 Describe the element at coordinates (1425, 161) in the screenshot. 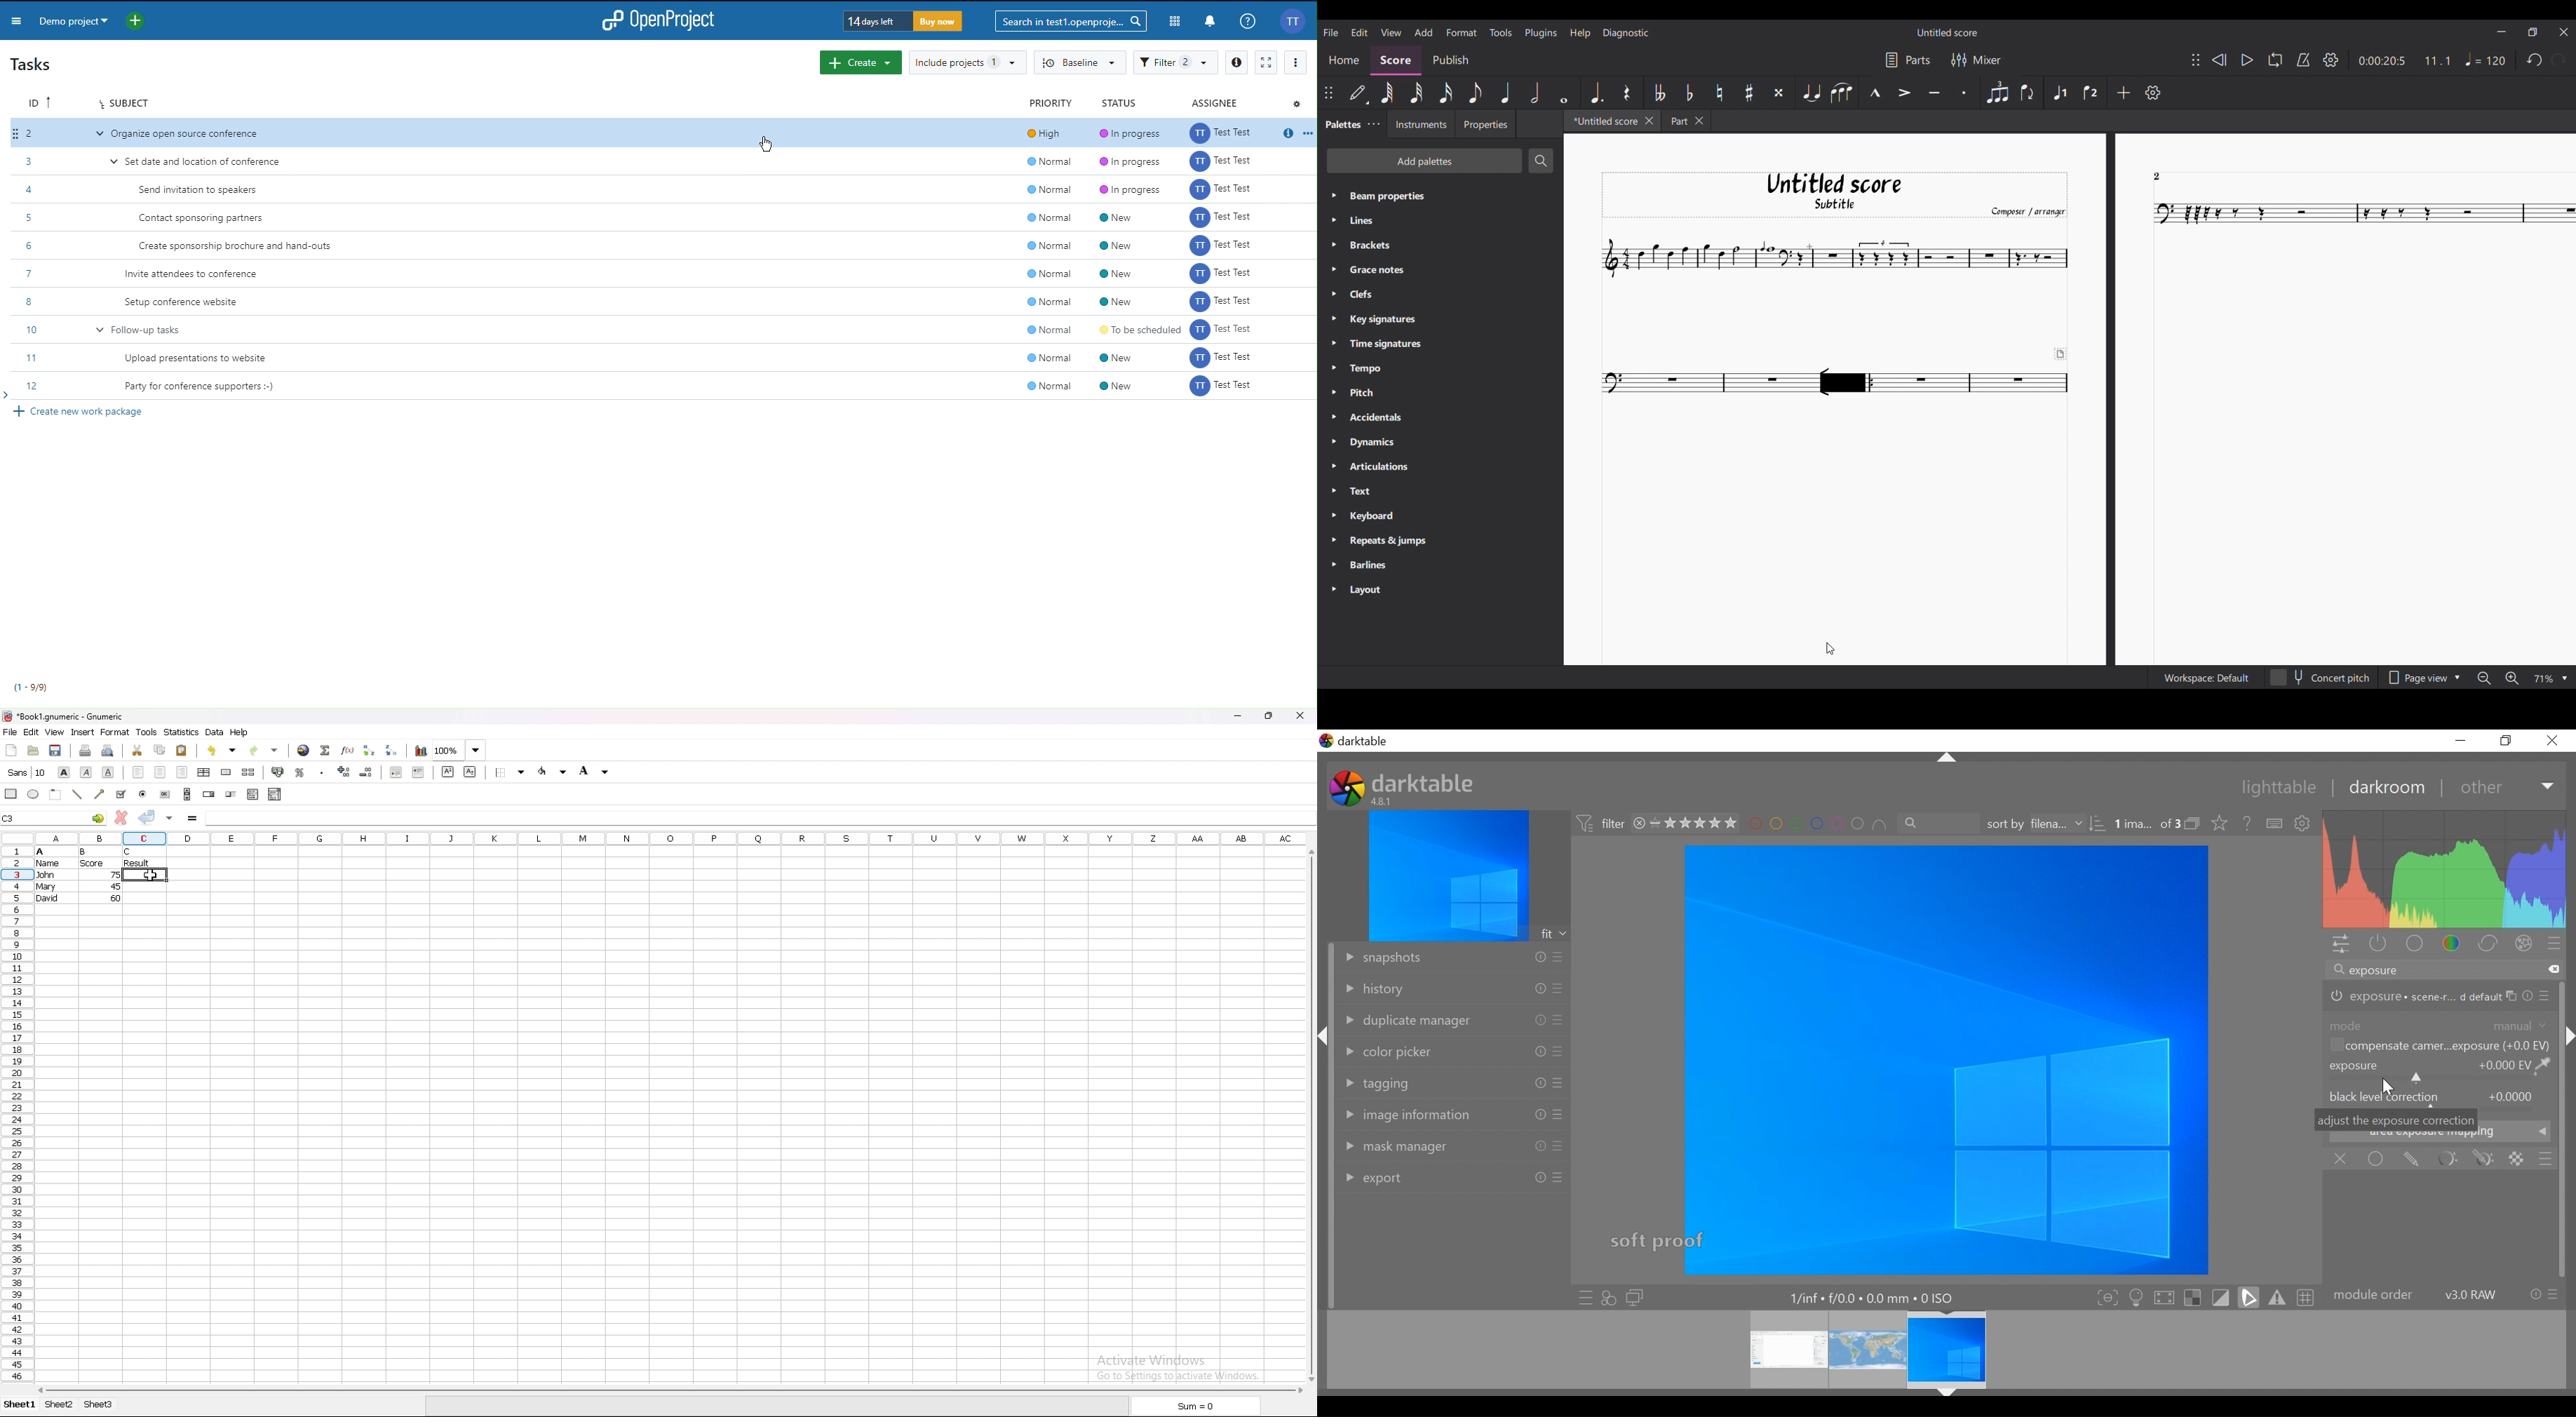

I see `Add palette` at that location.